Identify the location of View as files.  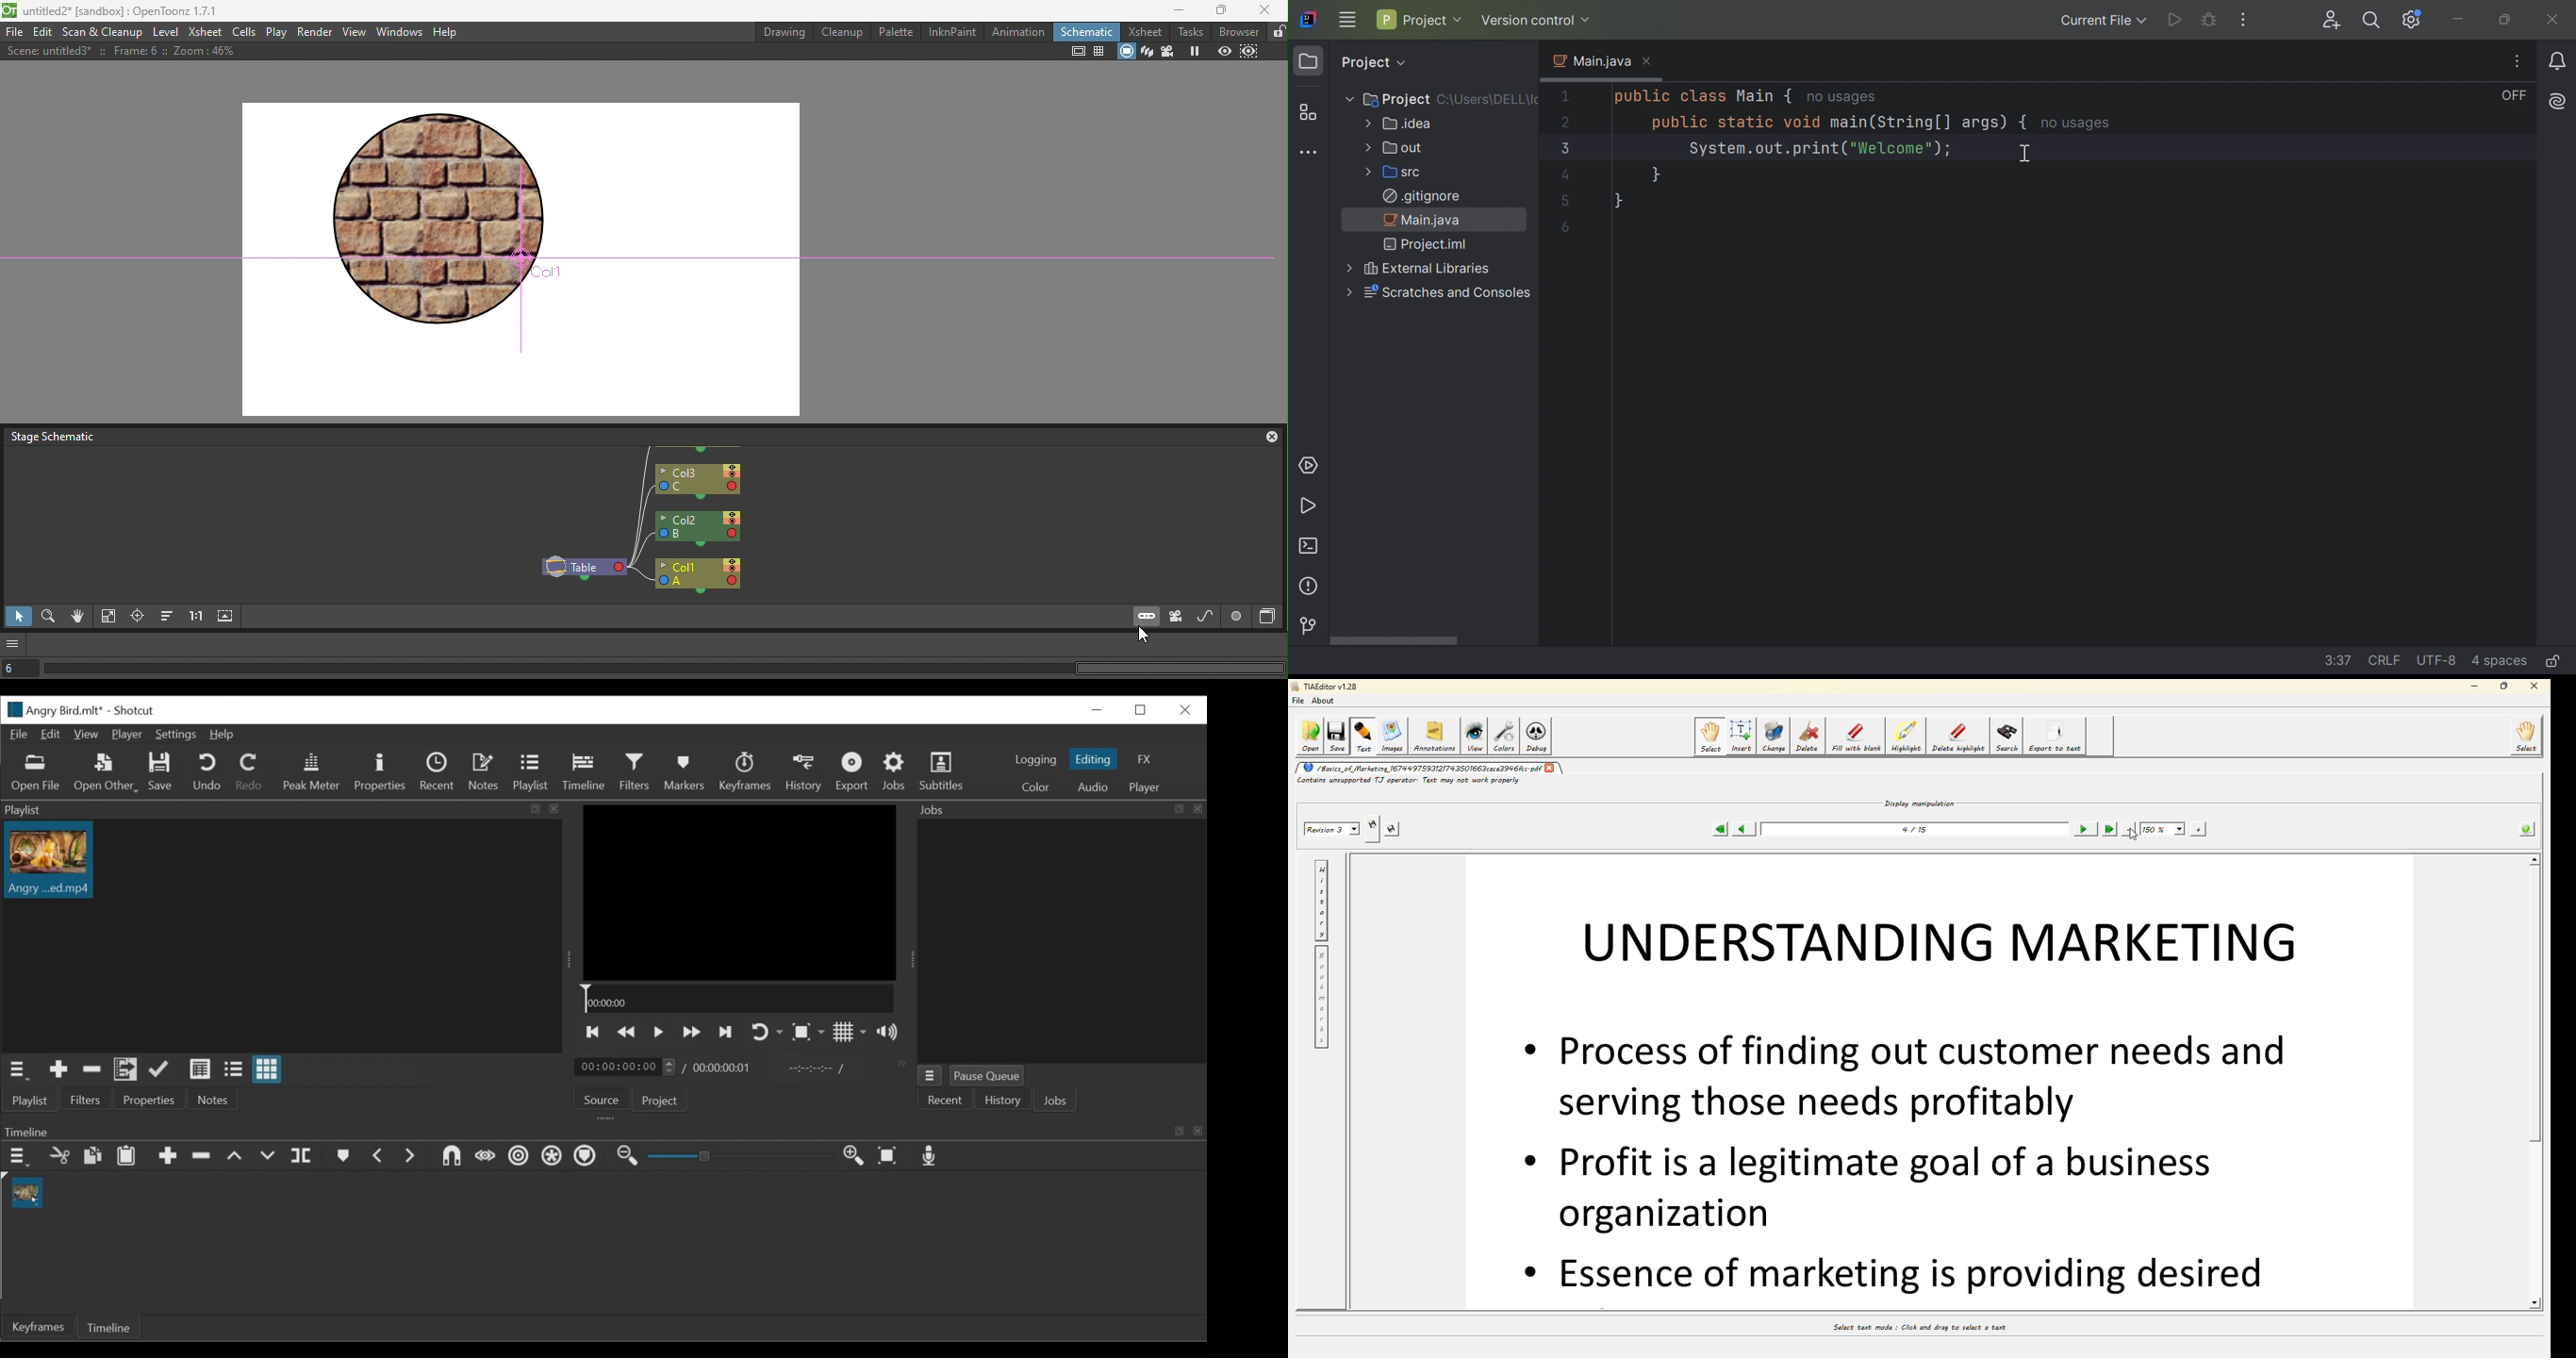
(234, 1069).